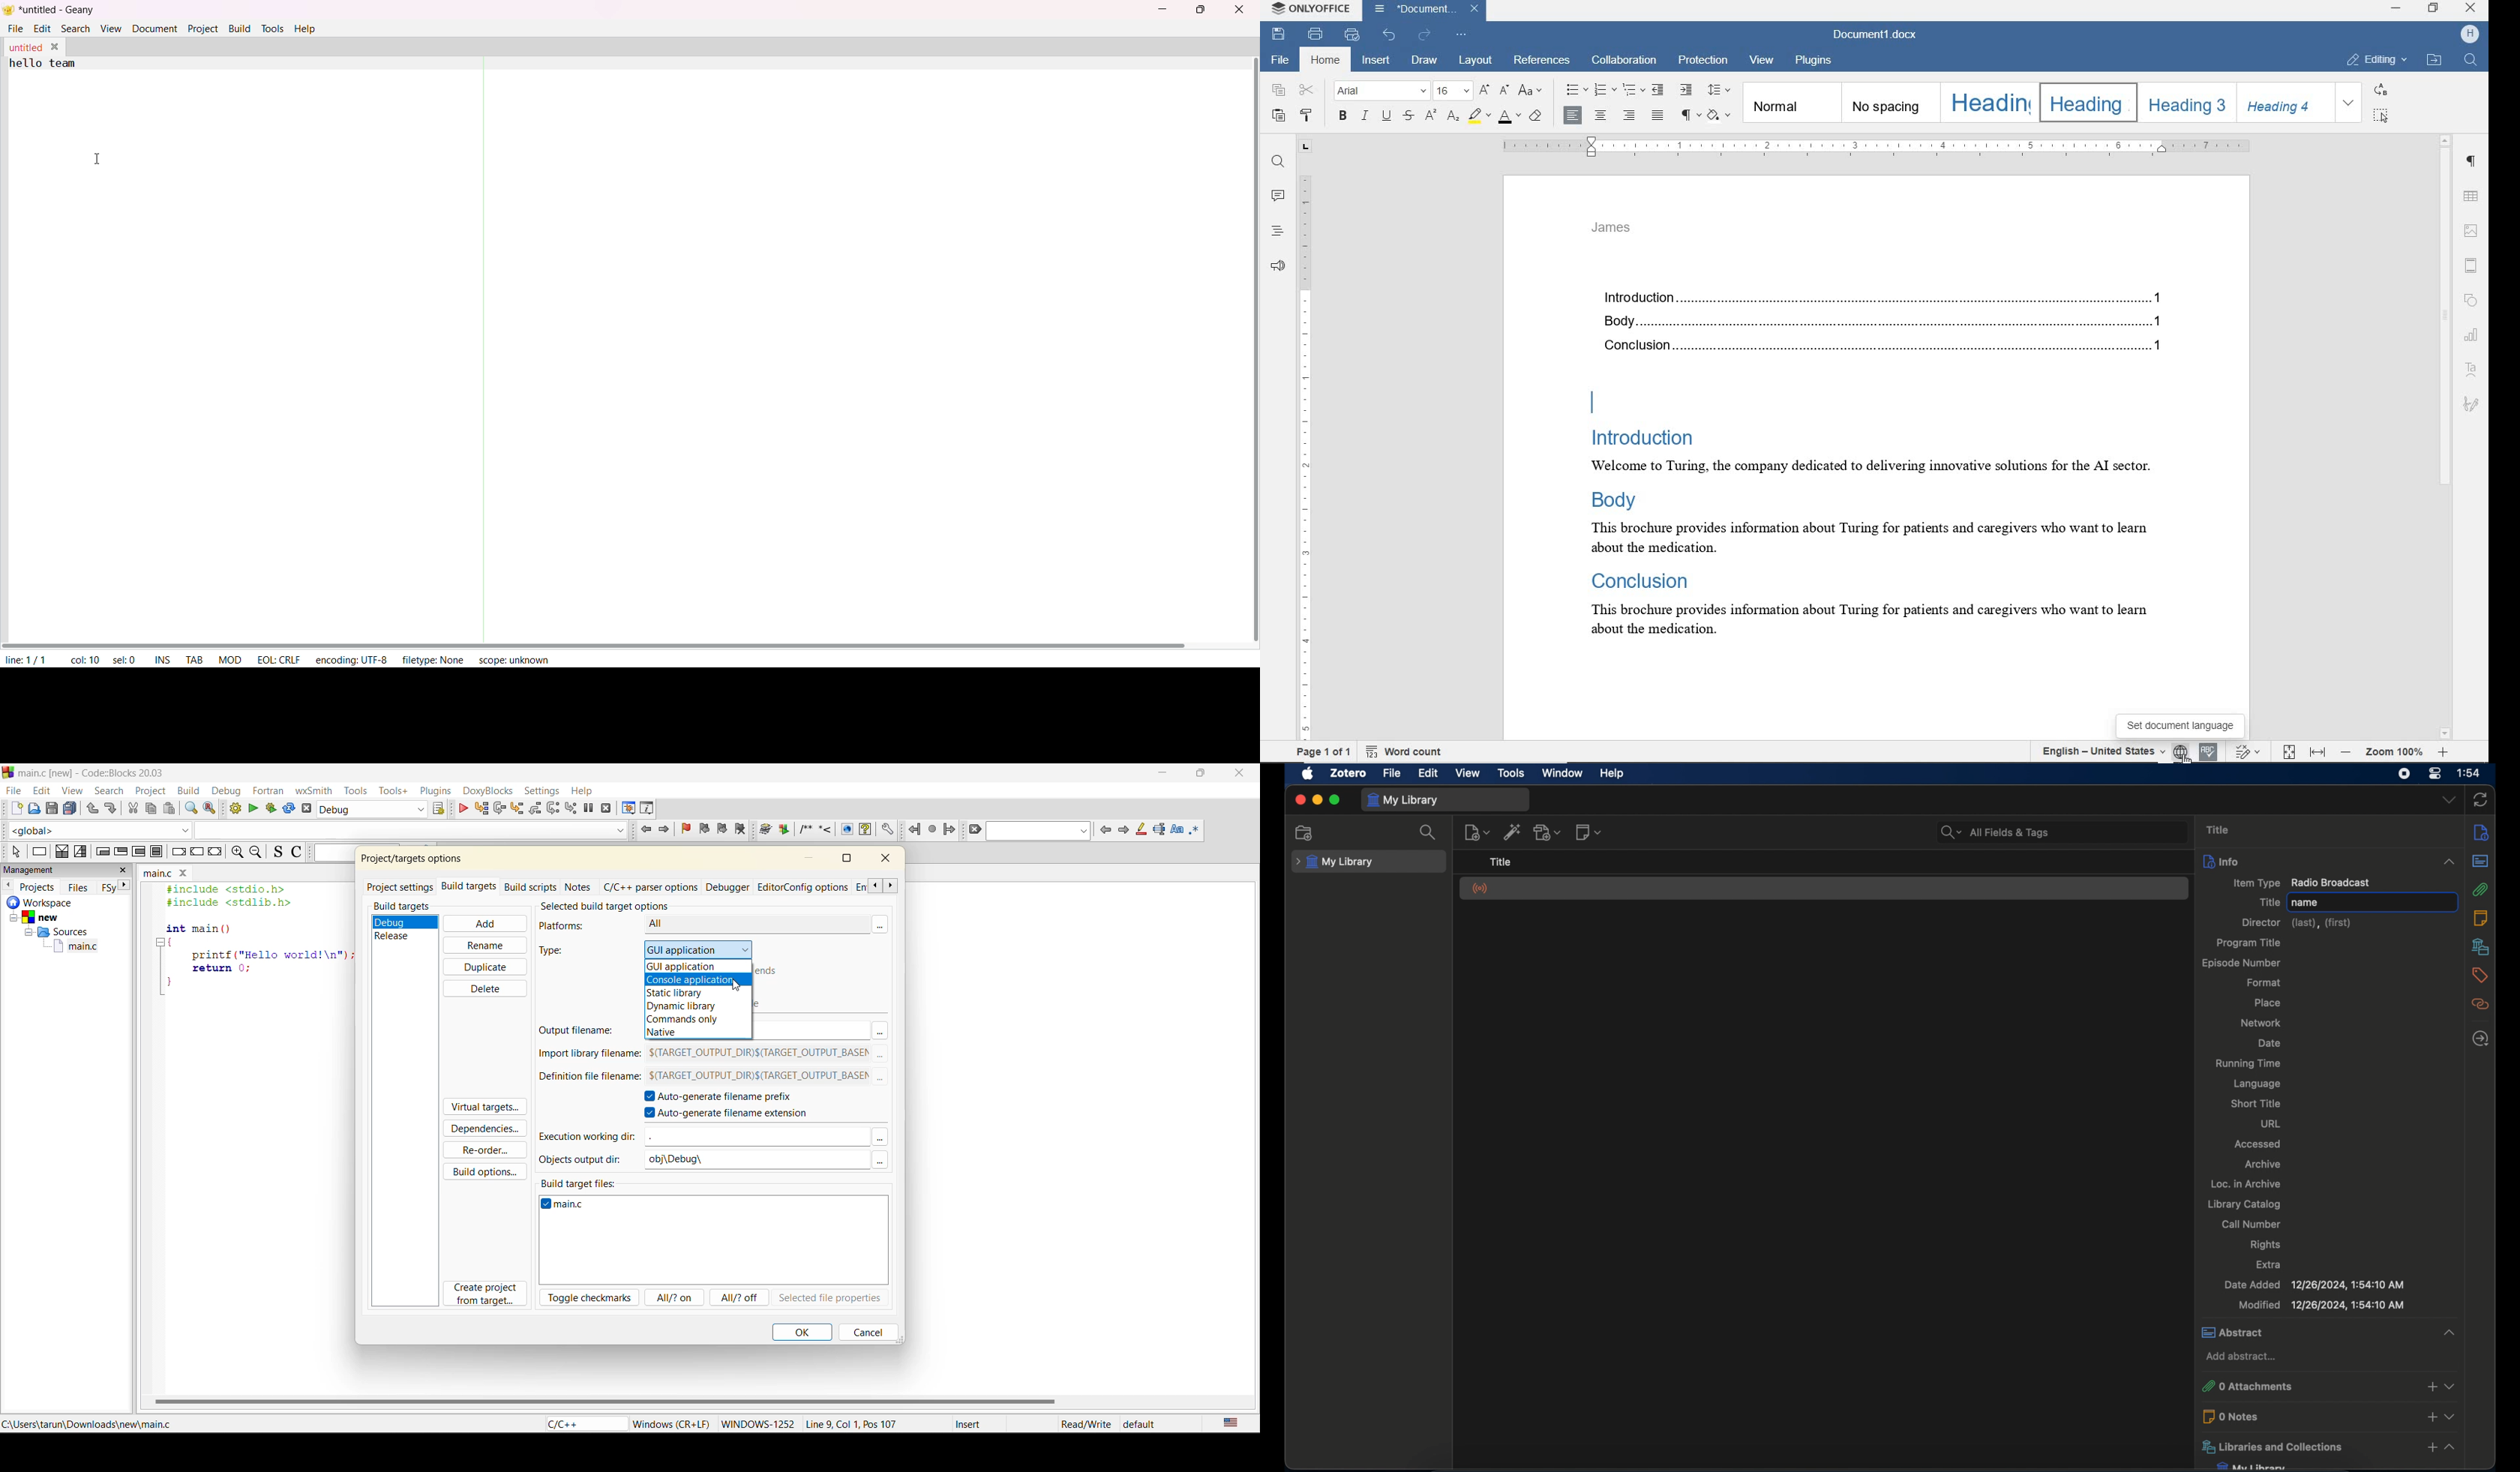  I want to click on search, so click(1429, 832).